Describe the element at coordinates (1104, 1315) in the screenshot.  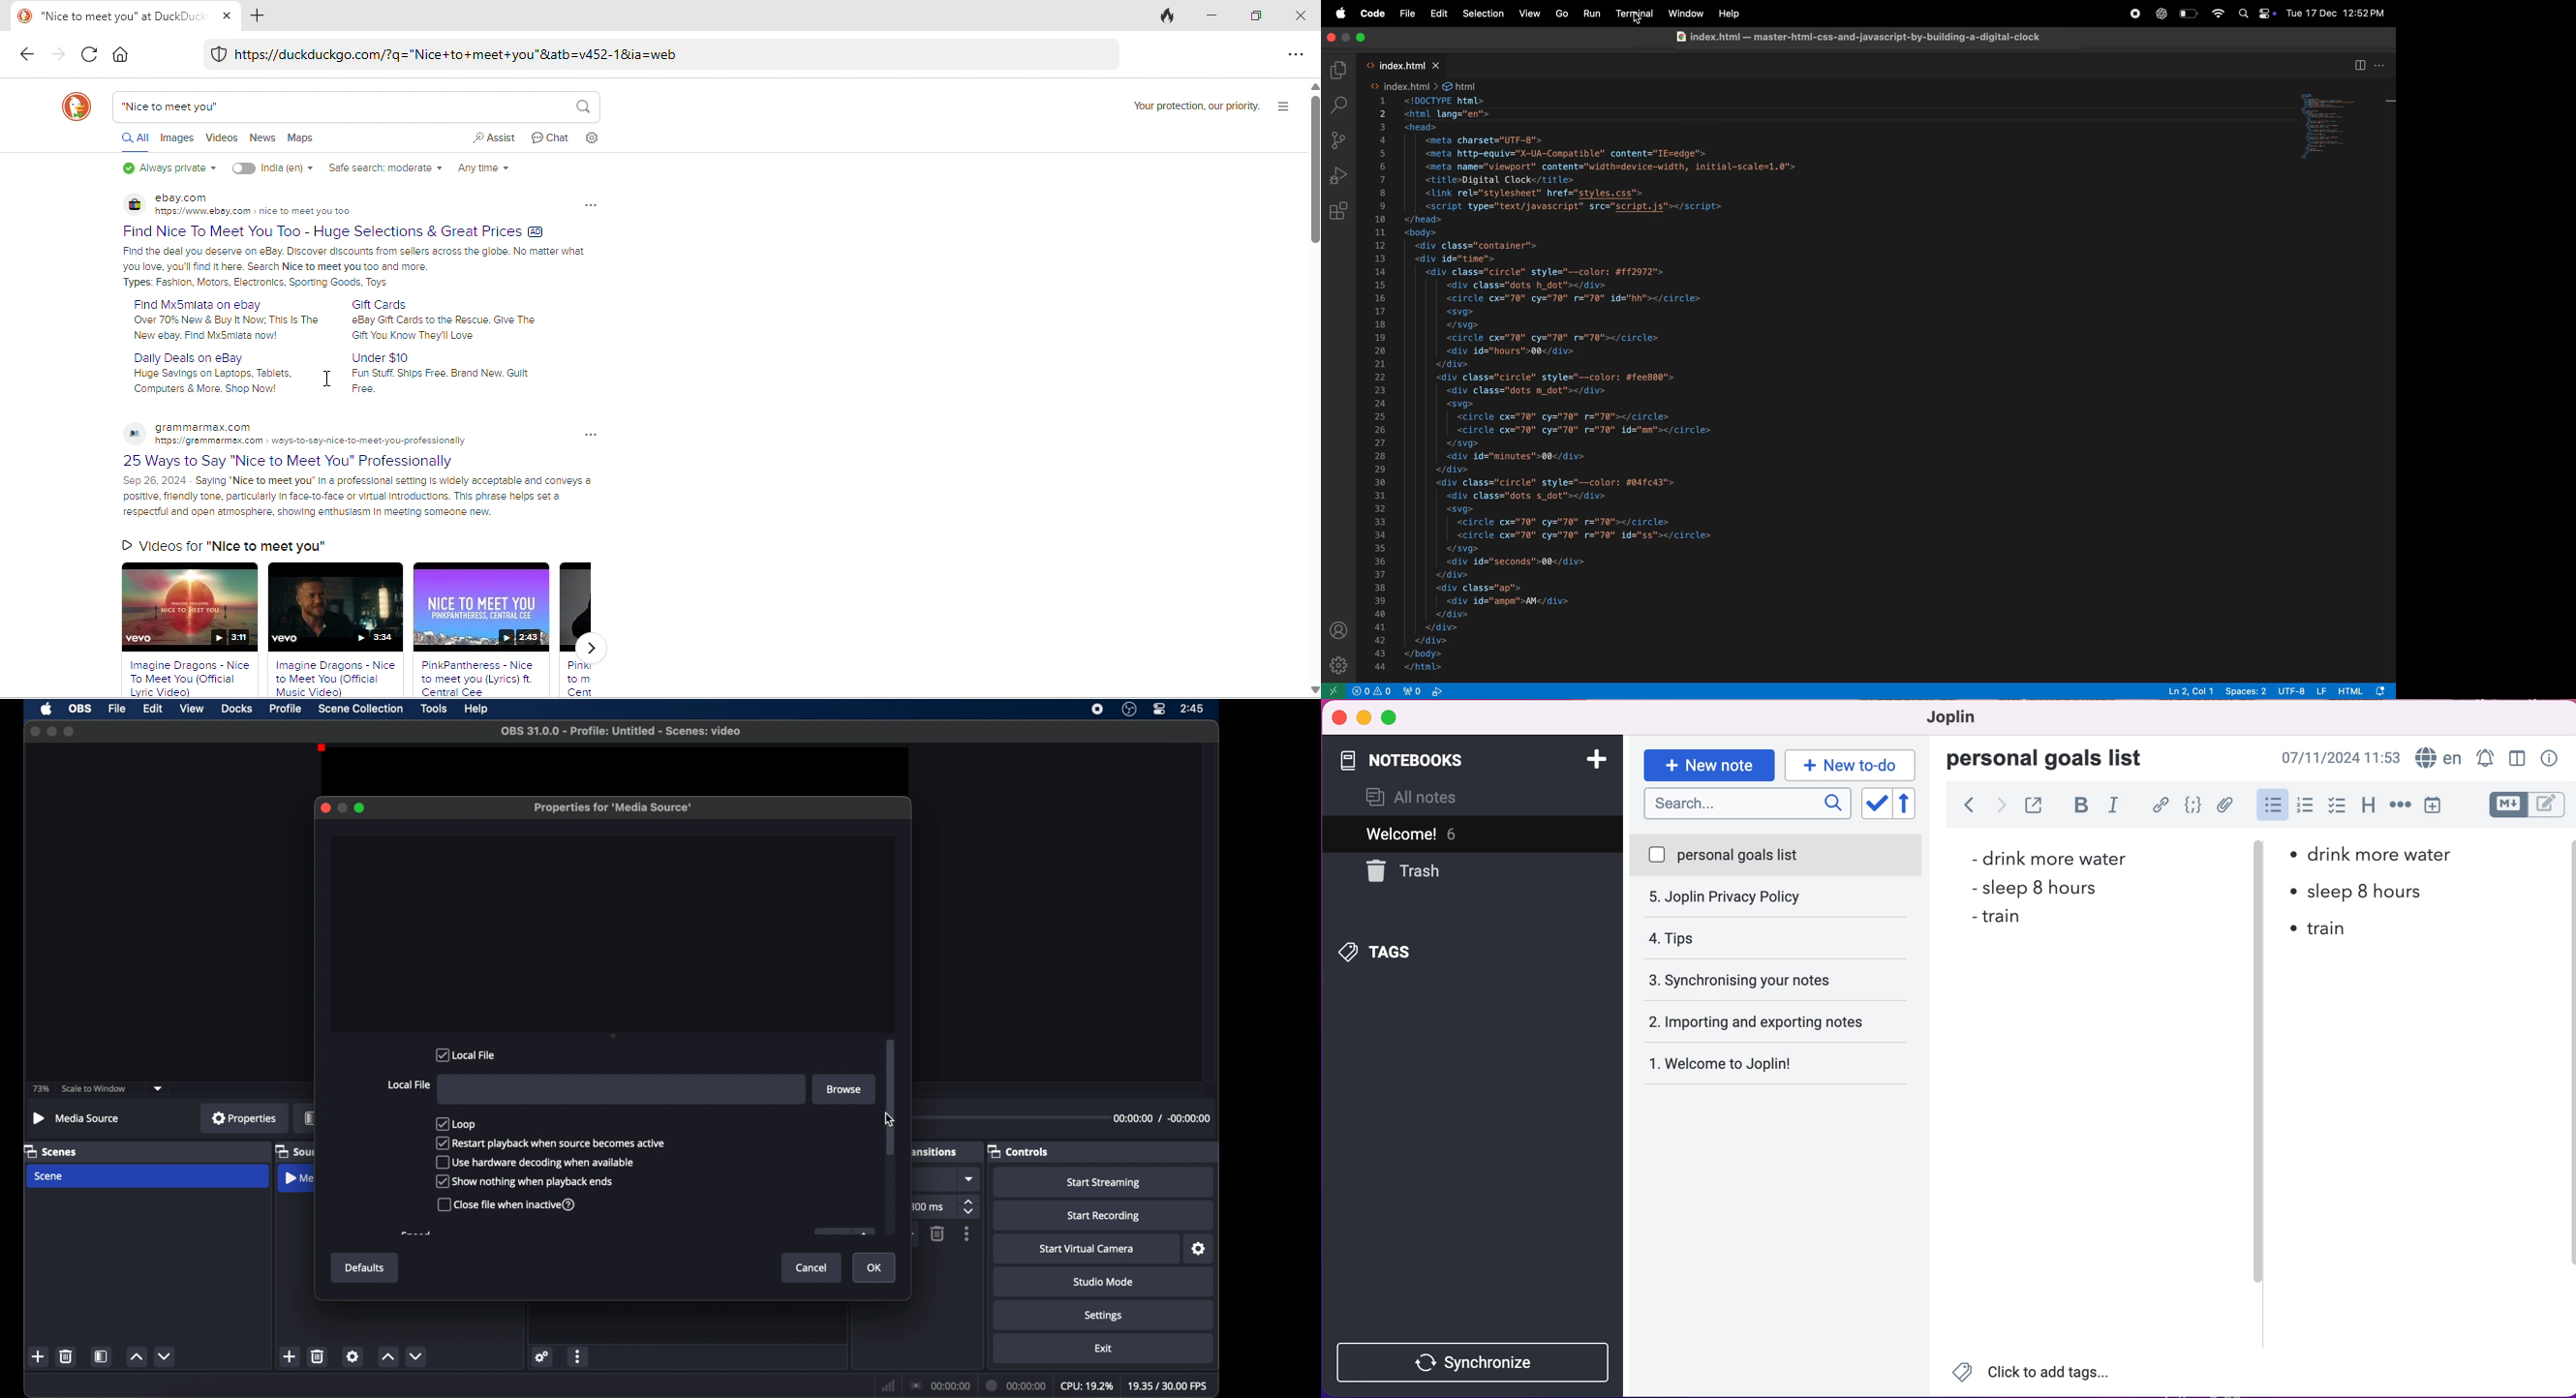
I see `settings` at that location.